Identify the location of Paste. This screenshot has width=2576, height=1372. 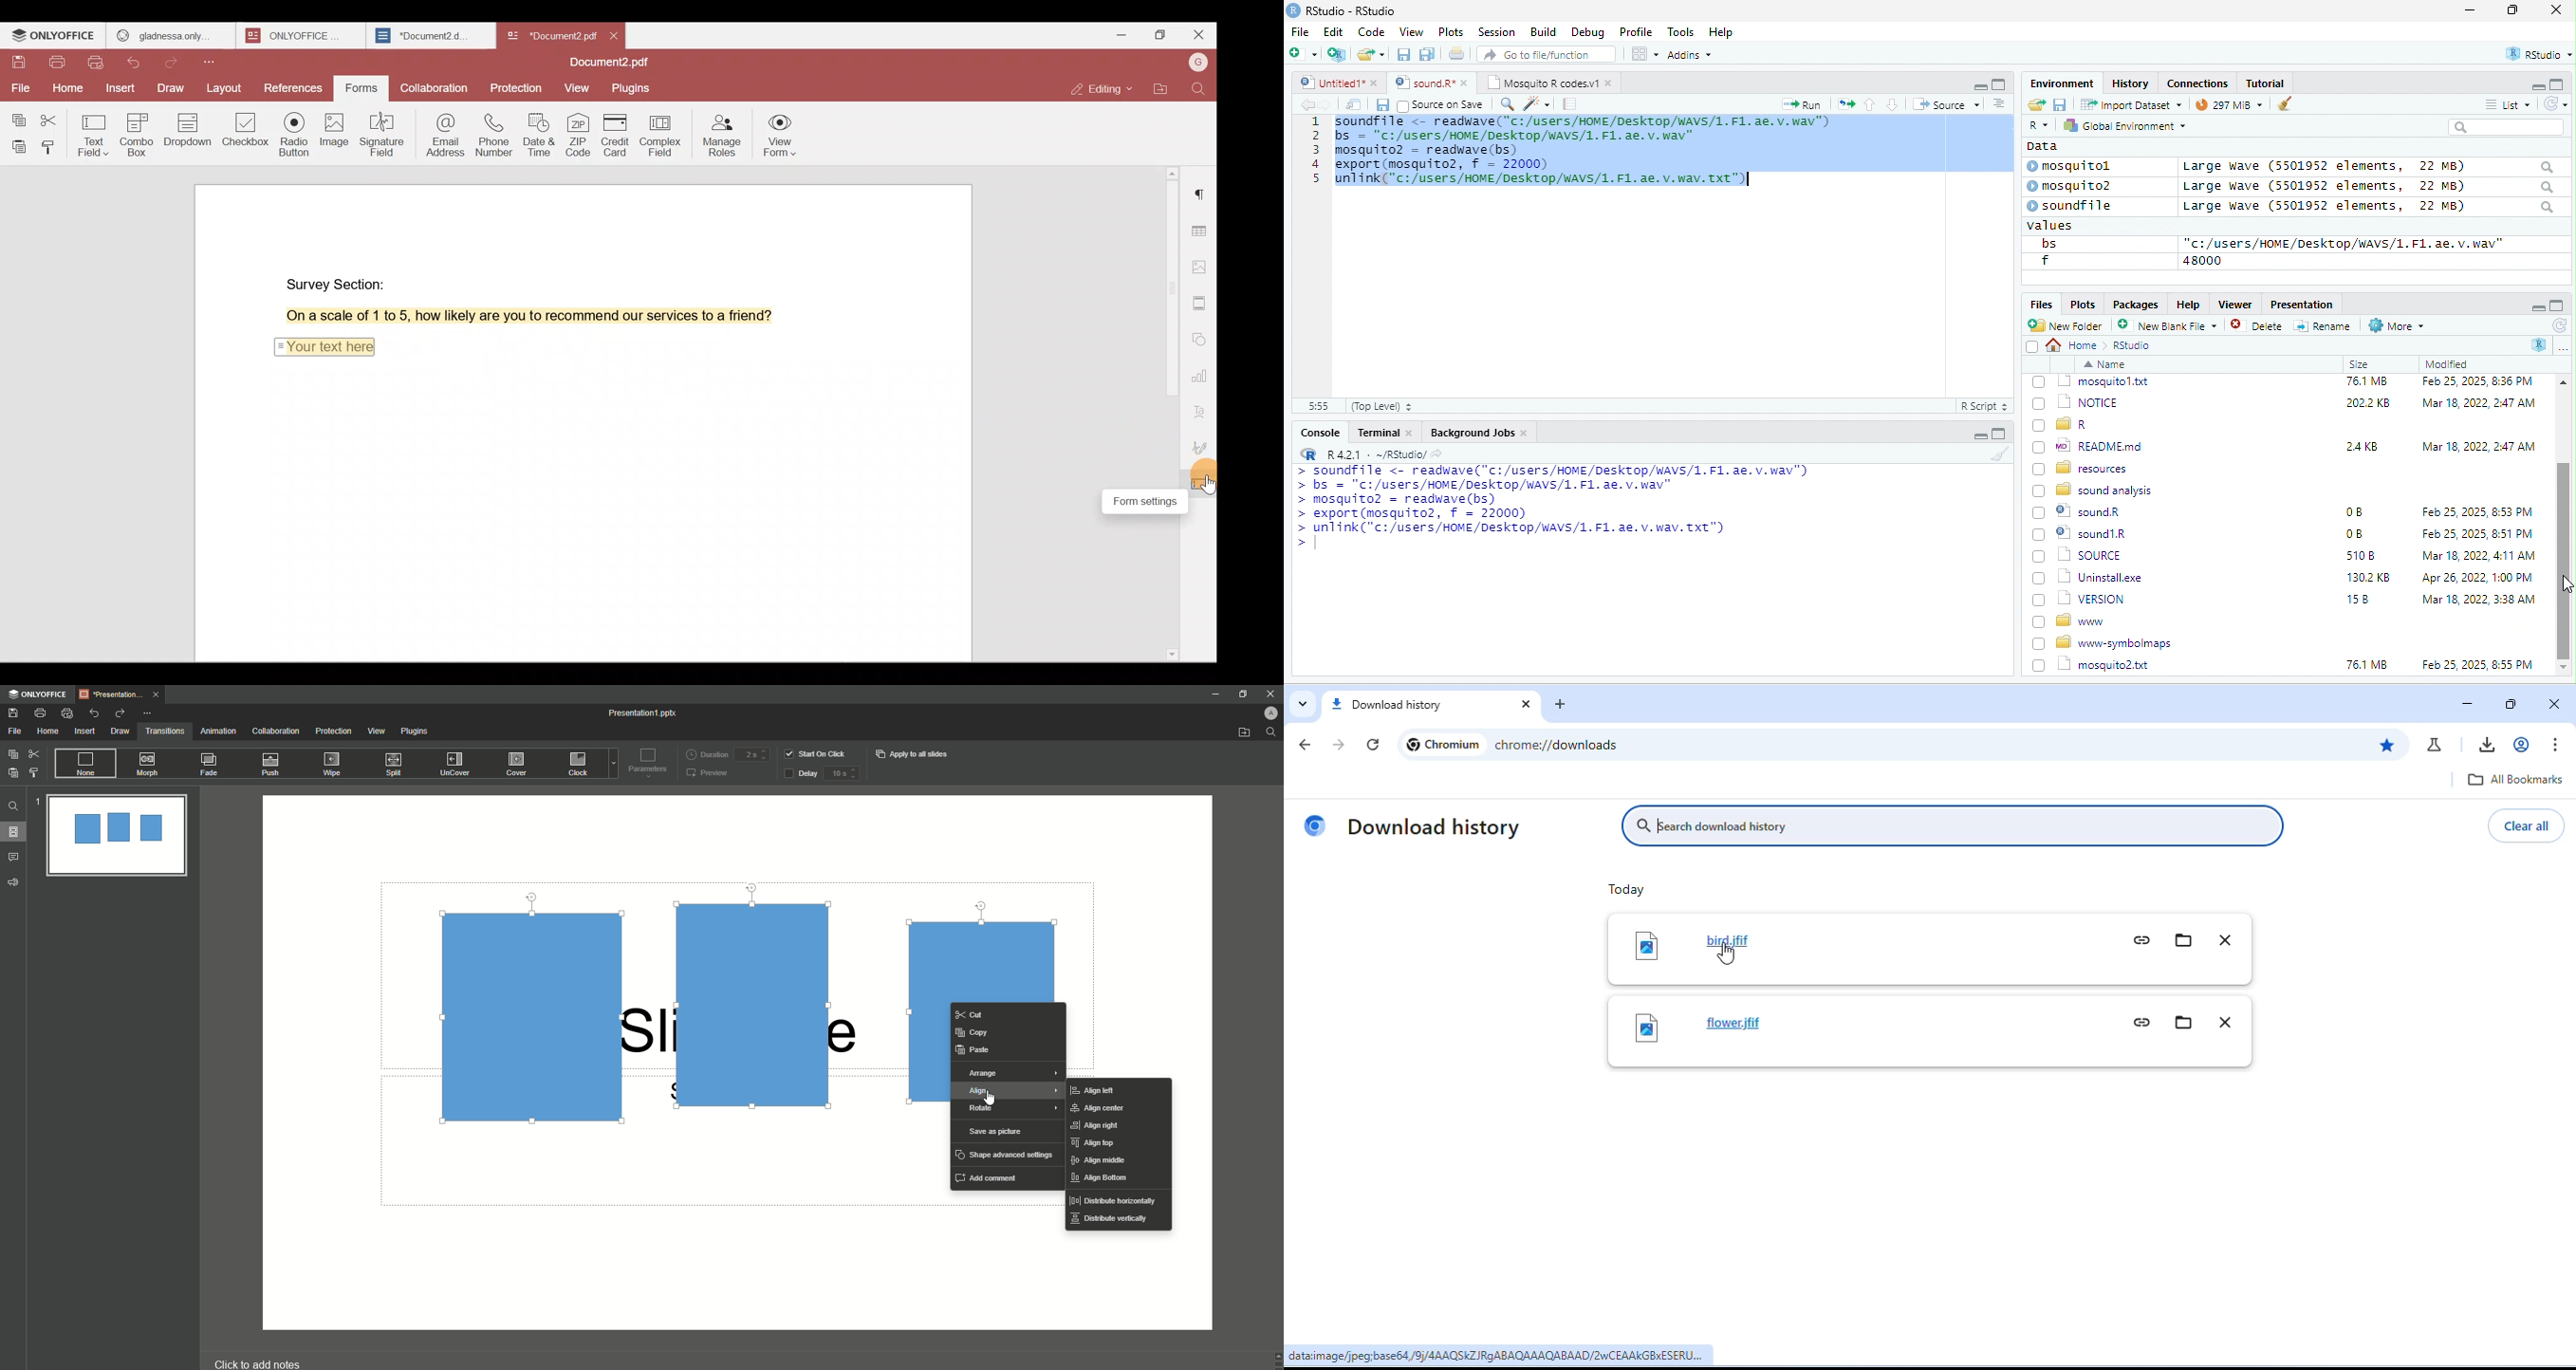
(15, 147).